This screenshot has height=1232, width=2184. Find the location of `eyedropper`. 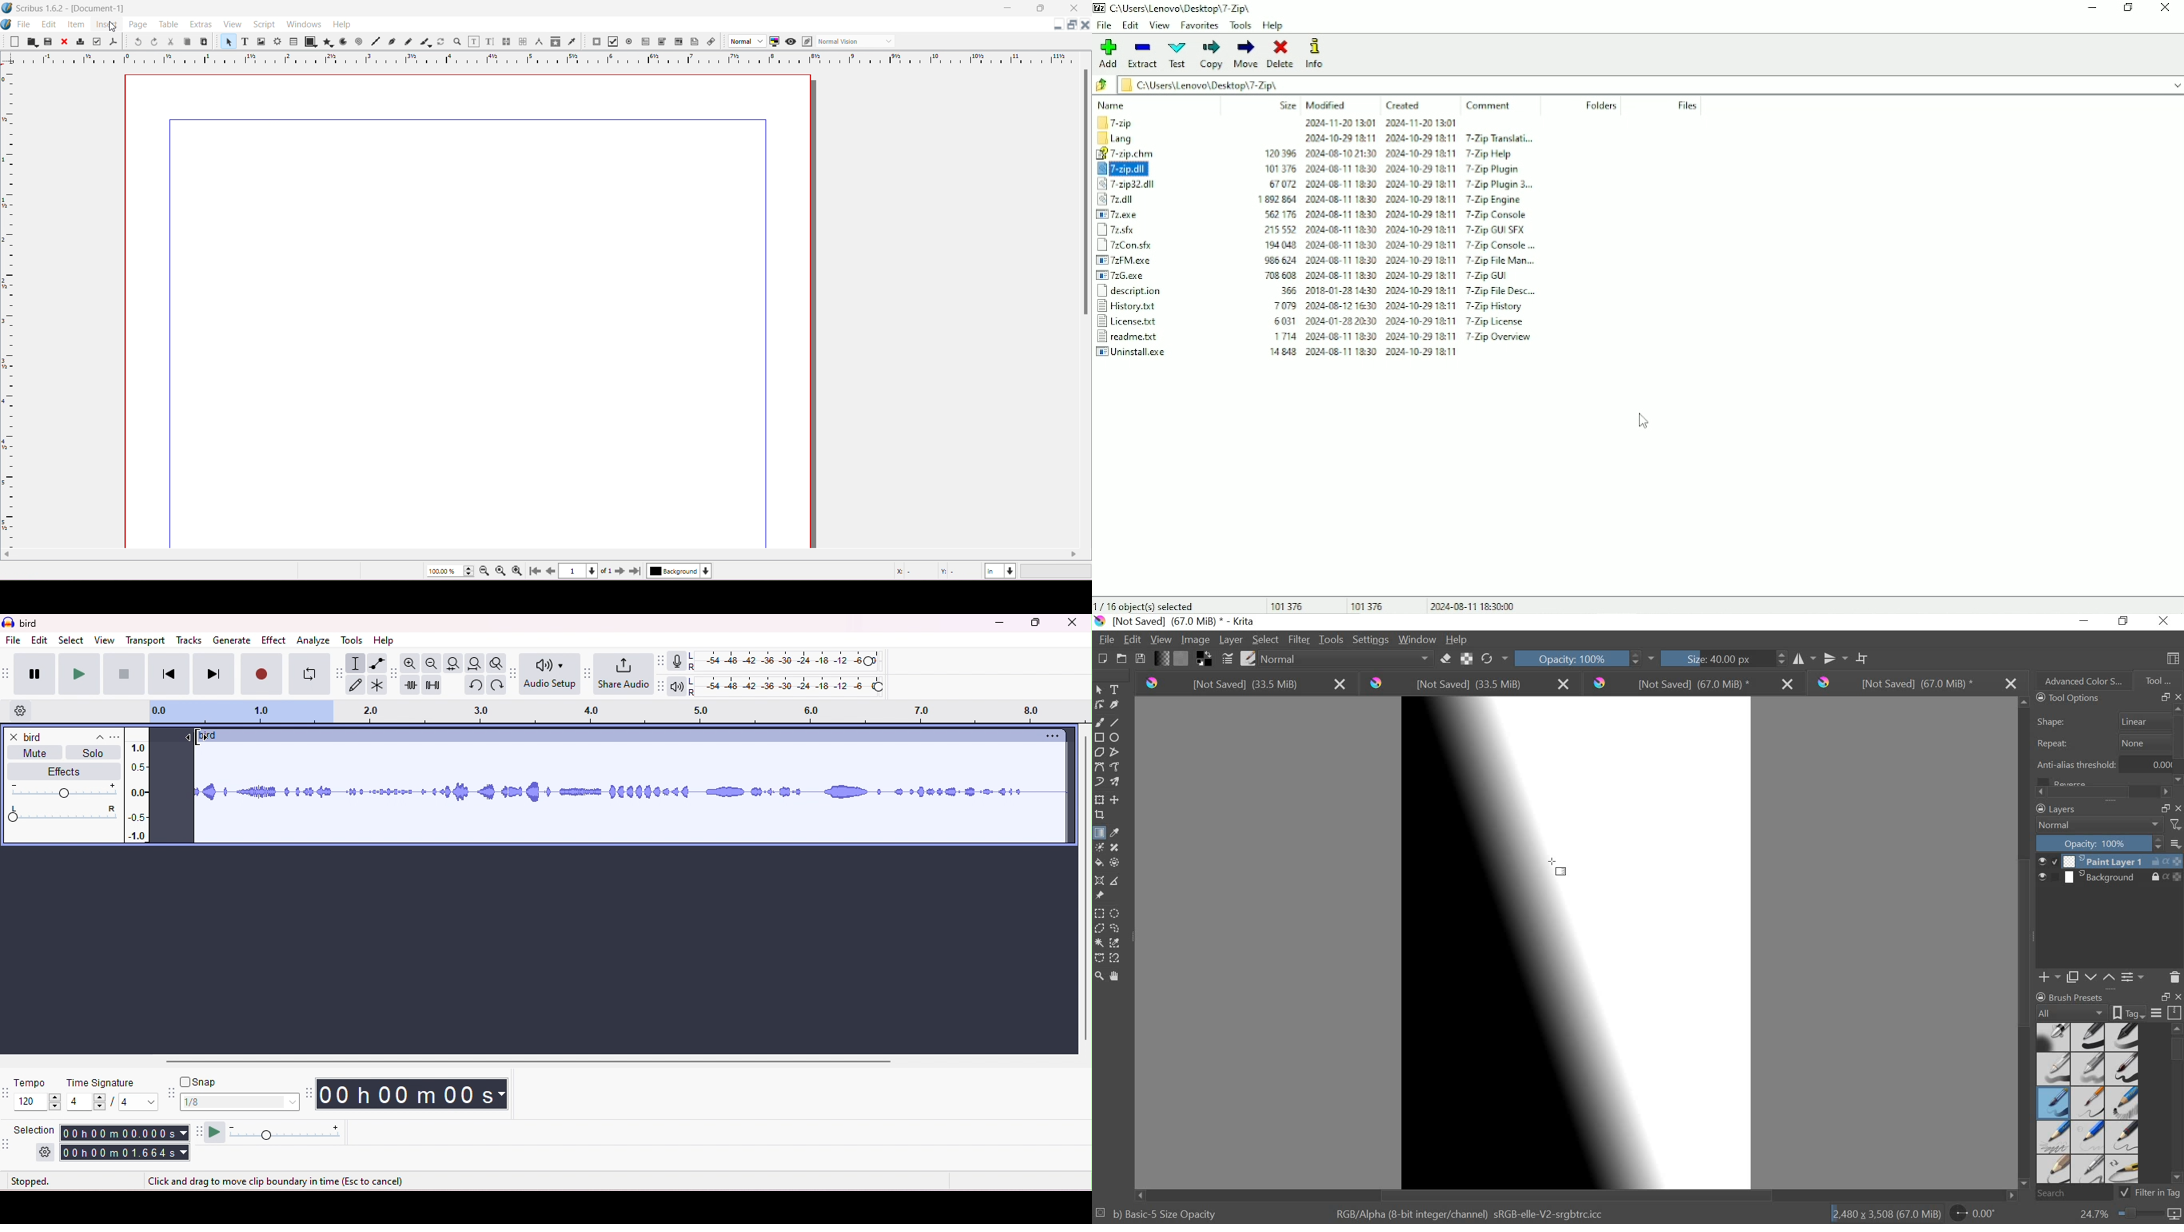

eyedropper is located at coordinates (1117, 832).